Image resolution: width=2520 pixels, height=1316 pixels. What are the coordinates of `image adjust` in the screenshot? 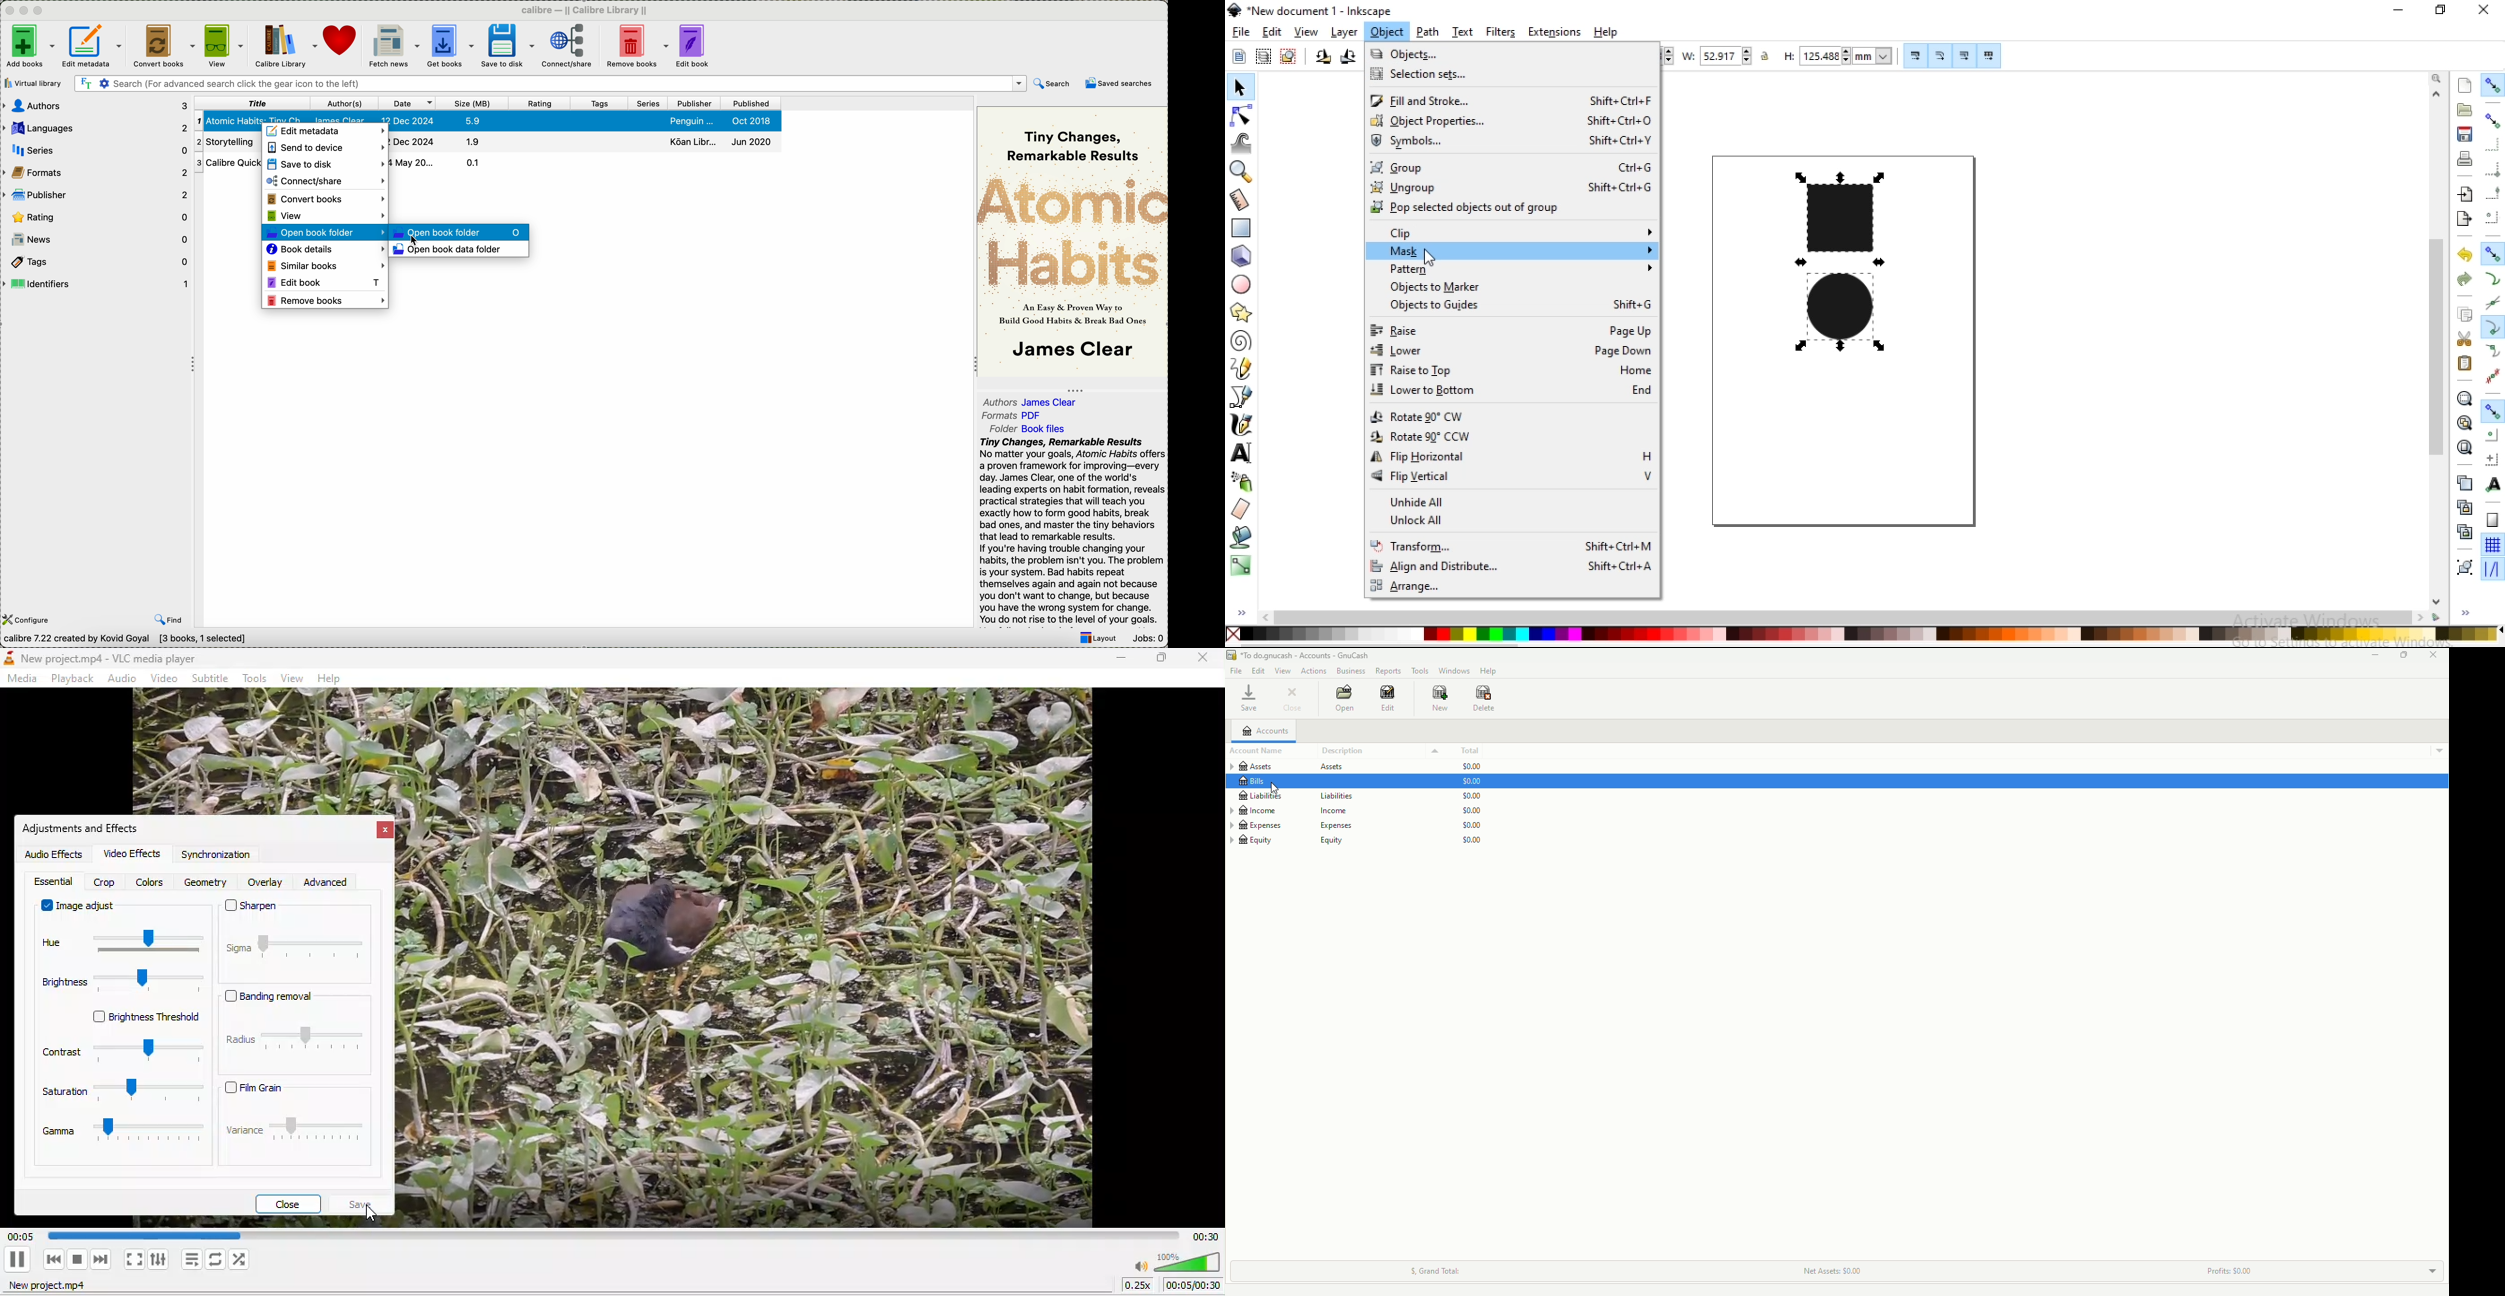 It's located at (80, 908).